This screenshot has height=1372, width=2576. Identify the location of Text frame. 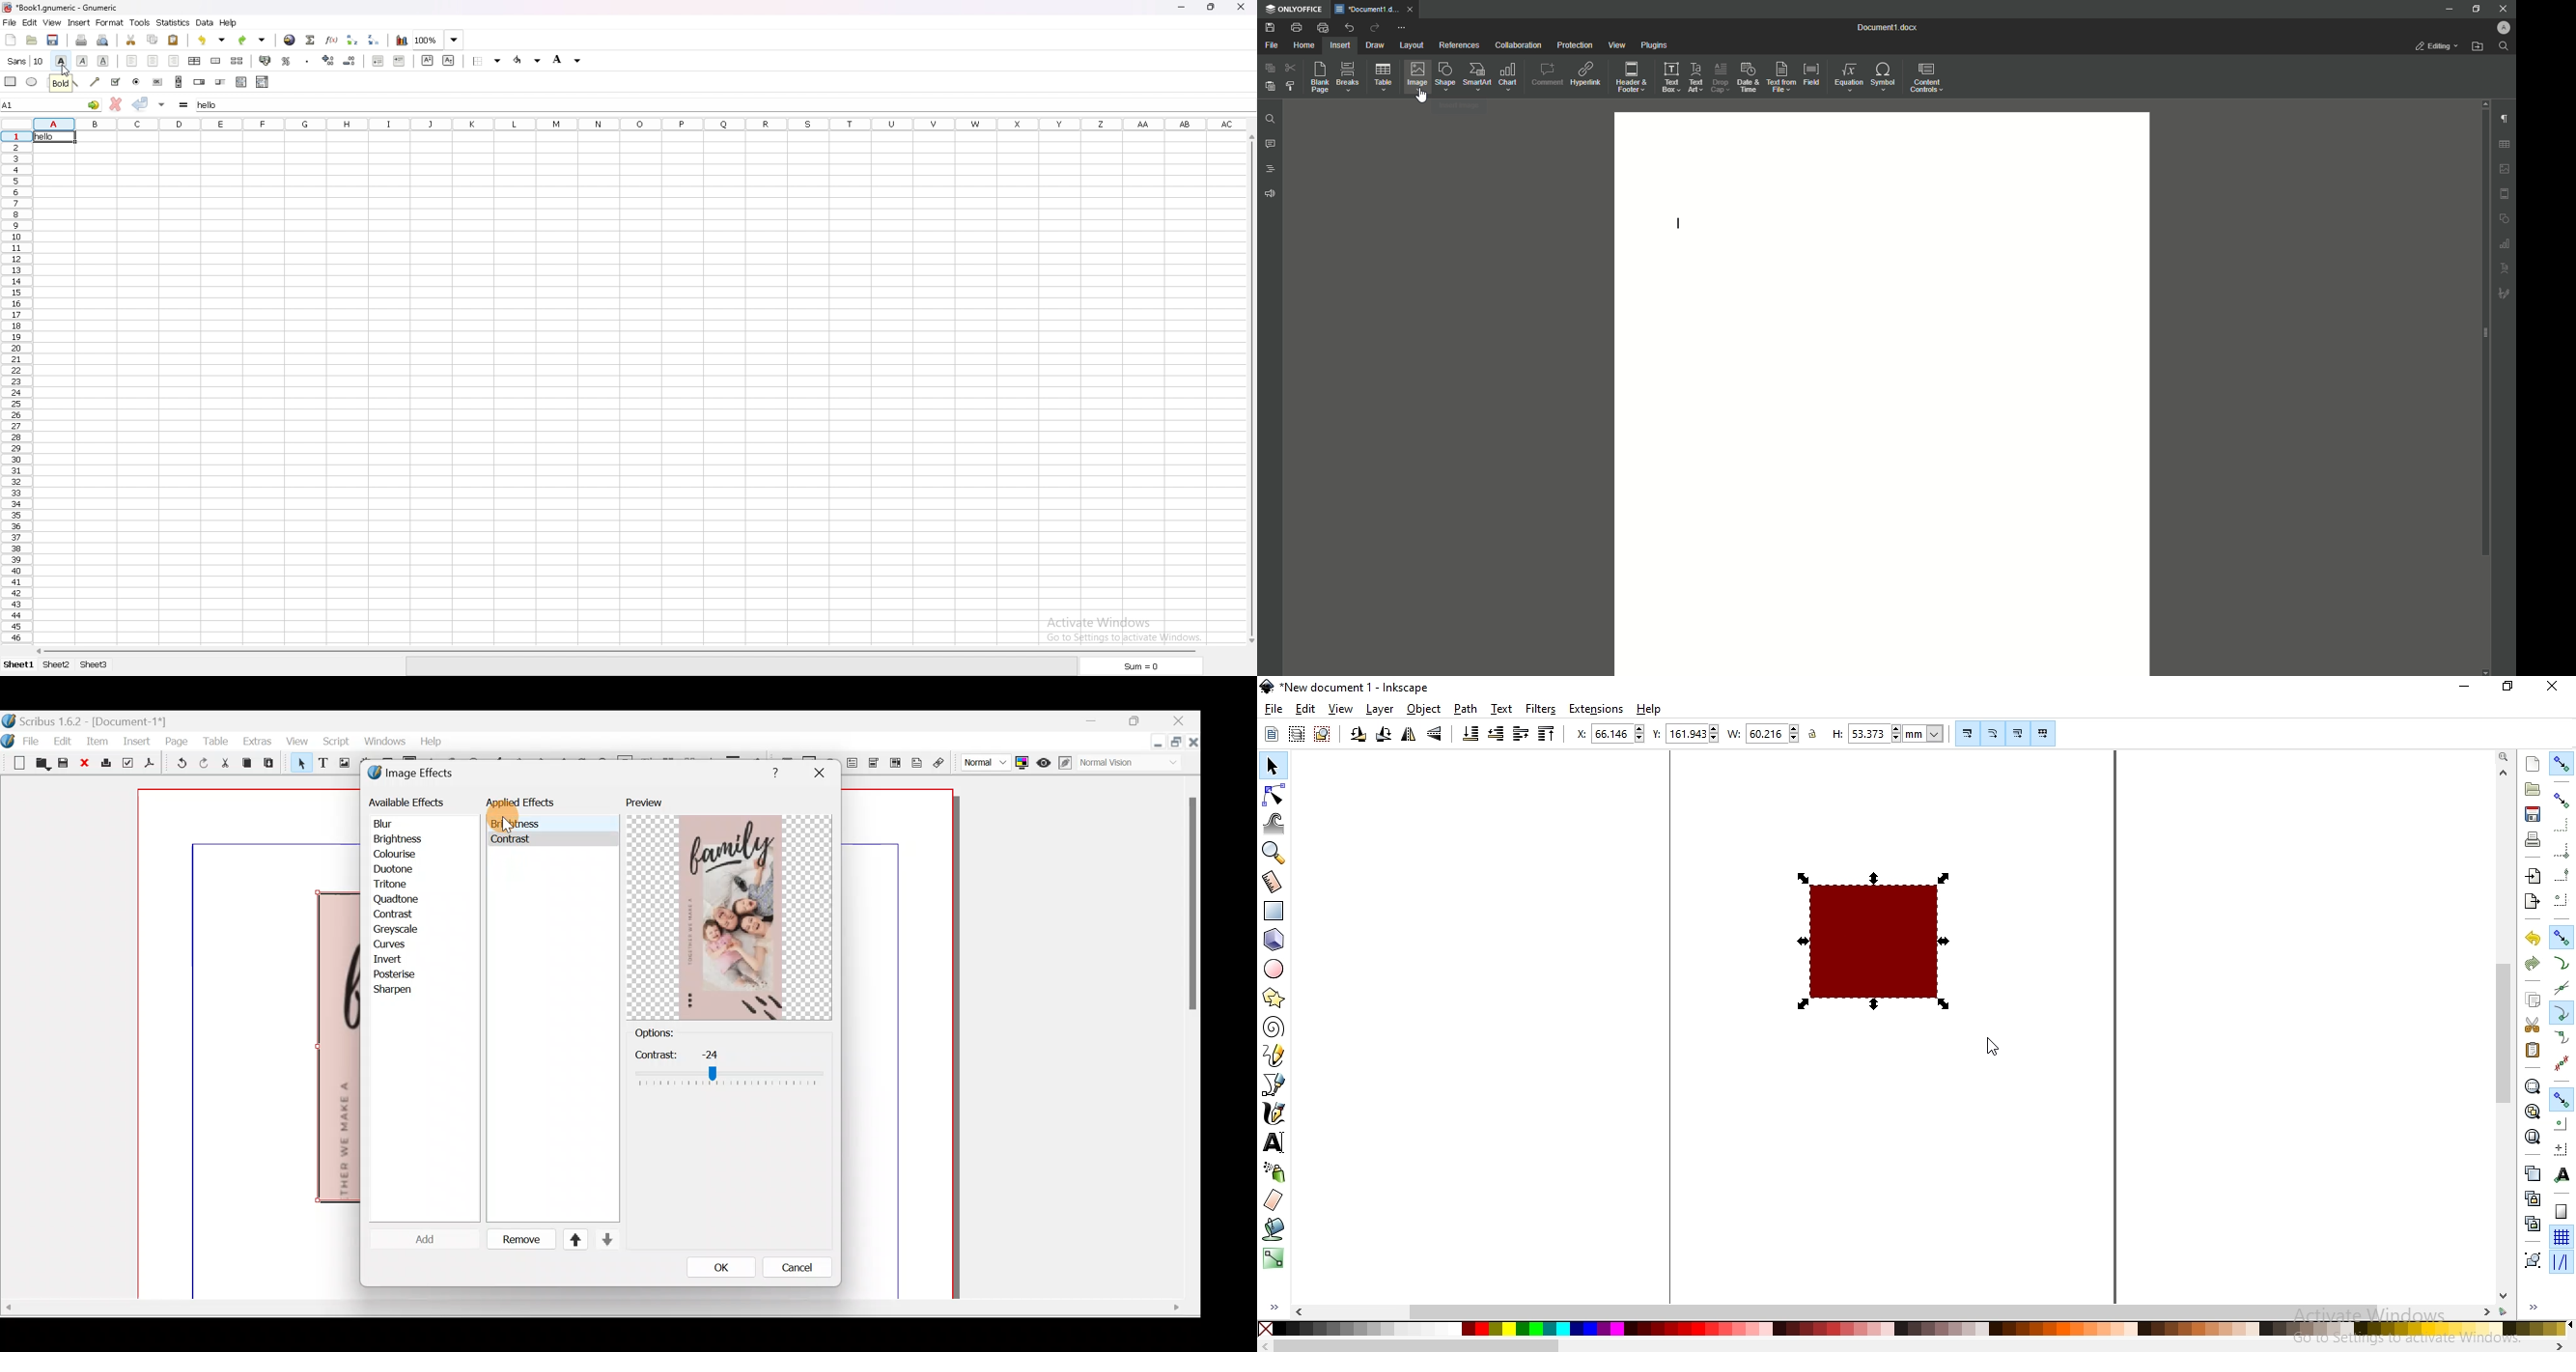
(322, 764).